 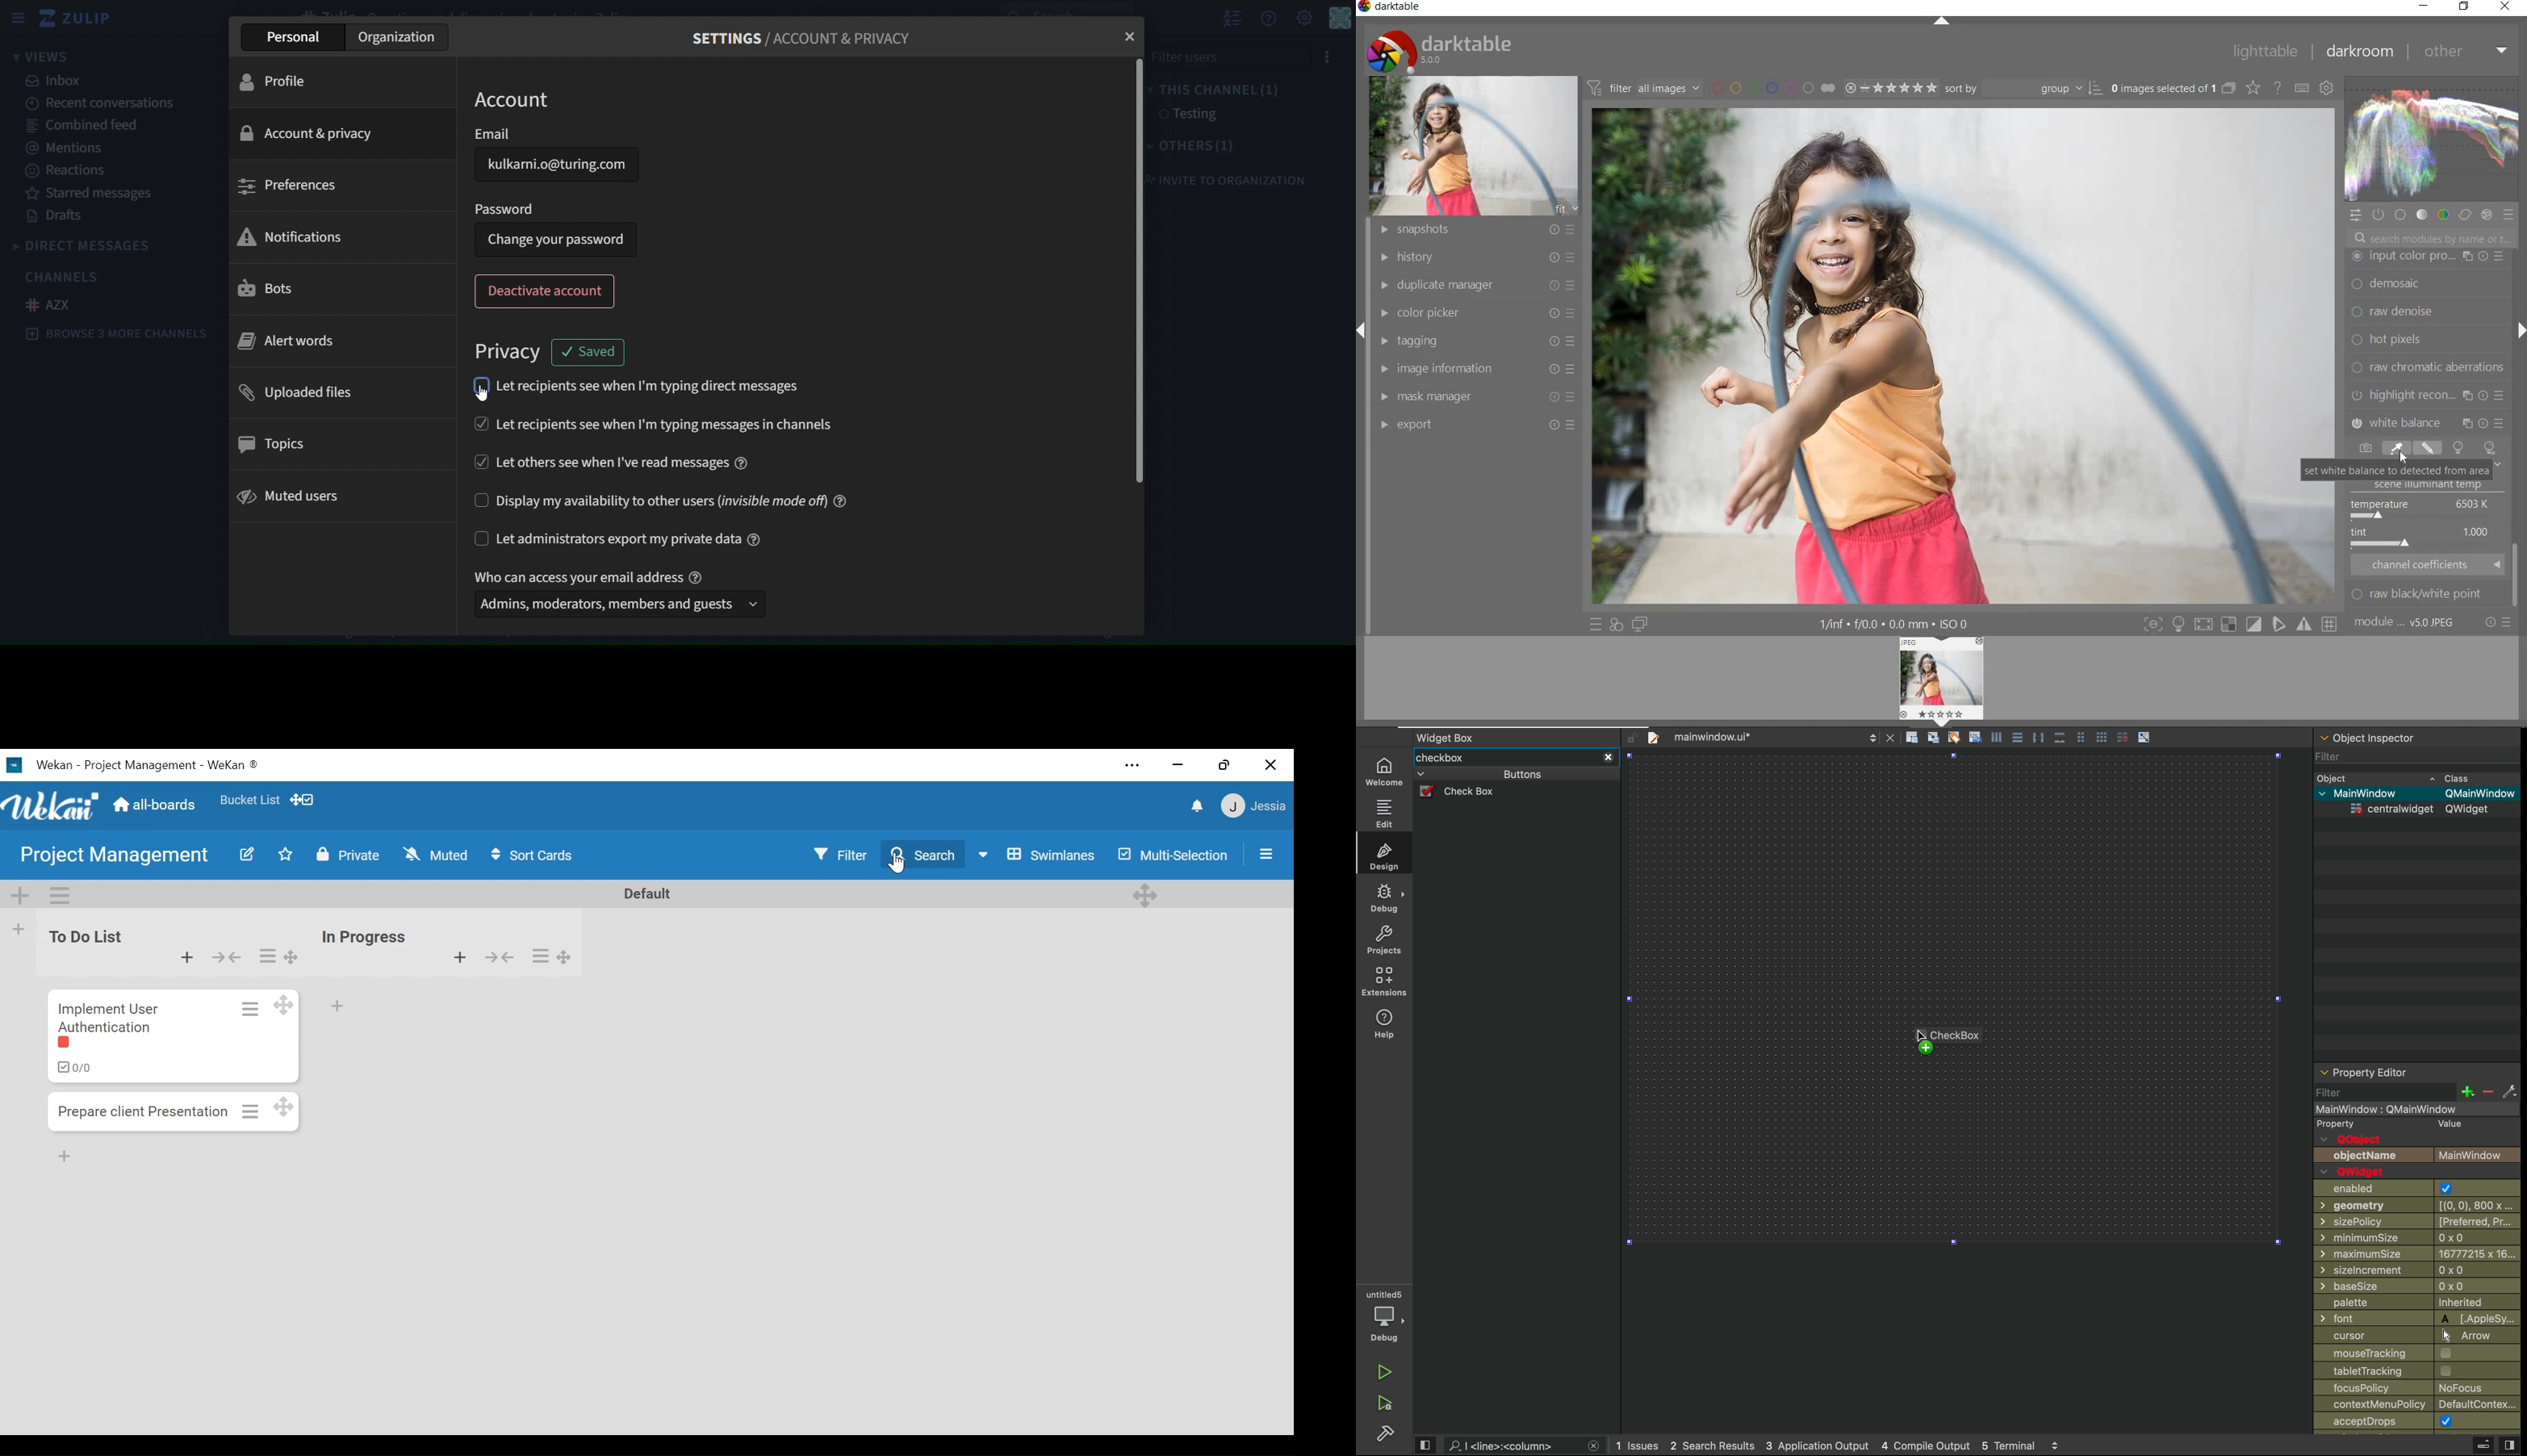 What do you see at coordinates (2396, 470) in the screenshot?
I see `SET WHITE BALANCE TO DETECTED FROM AREA` at bounding box center [2396, 470].